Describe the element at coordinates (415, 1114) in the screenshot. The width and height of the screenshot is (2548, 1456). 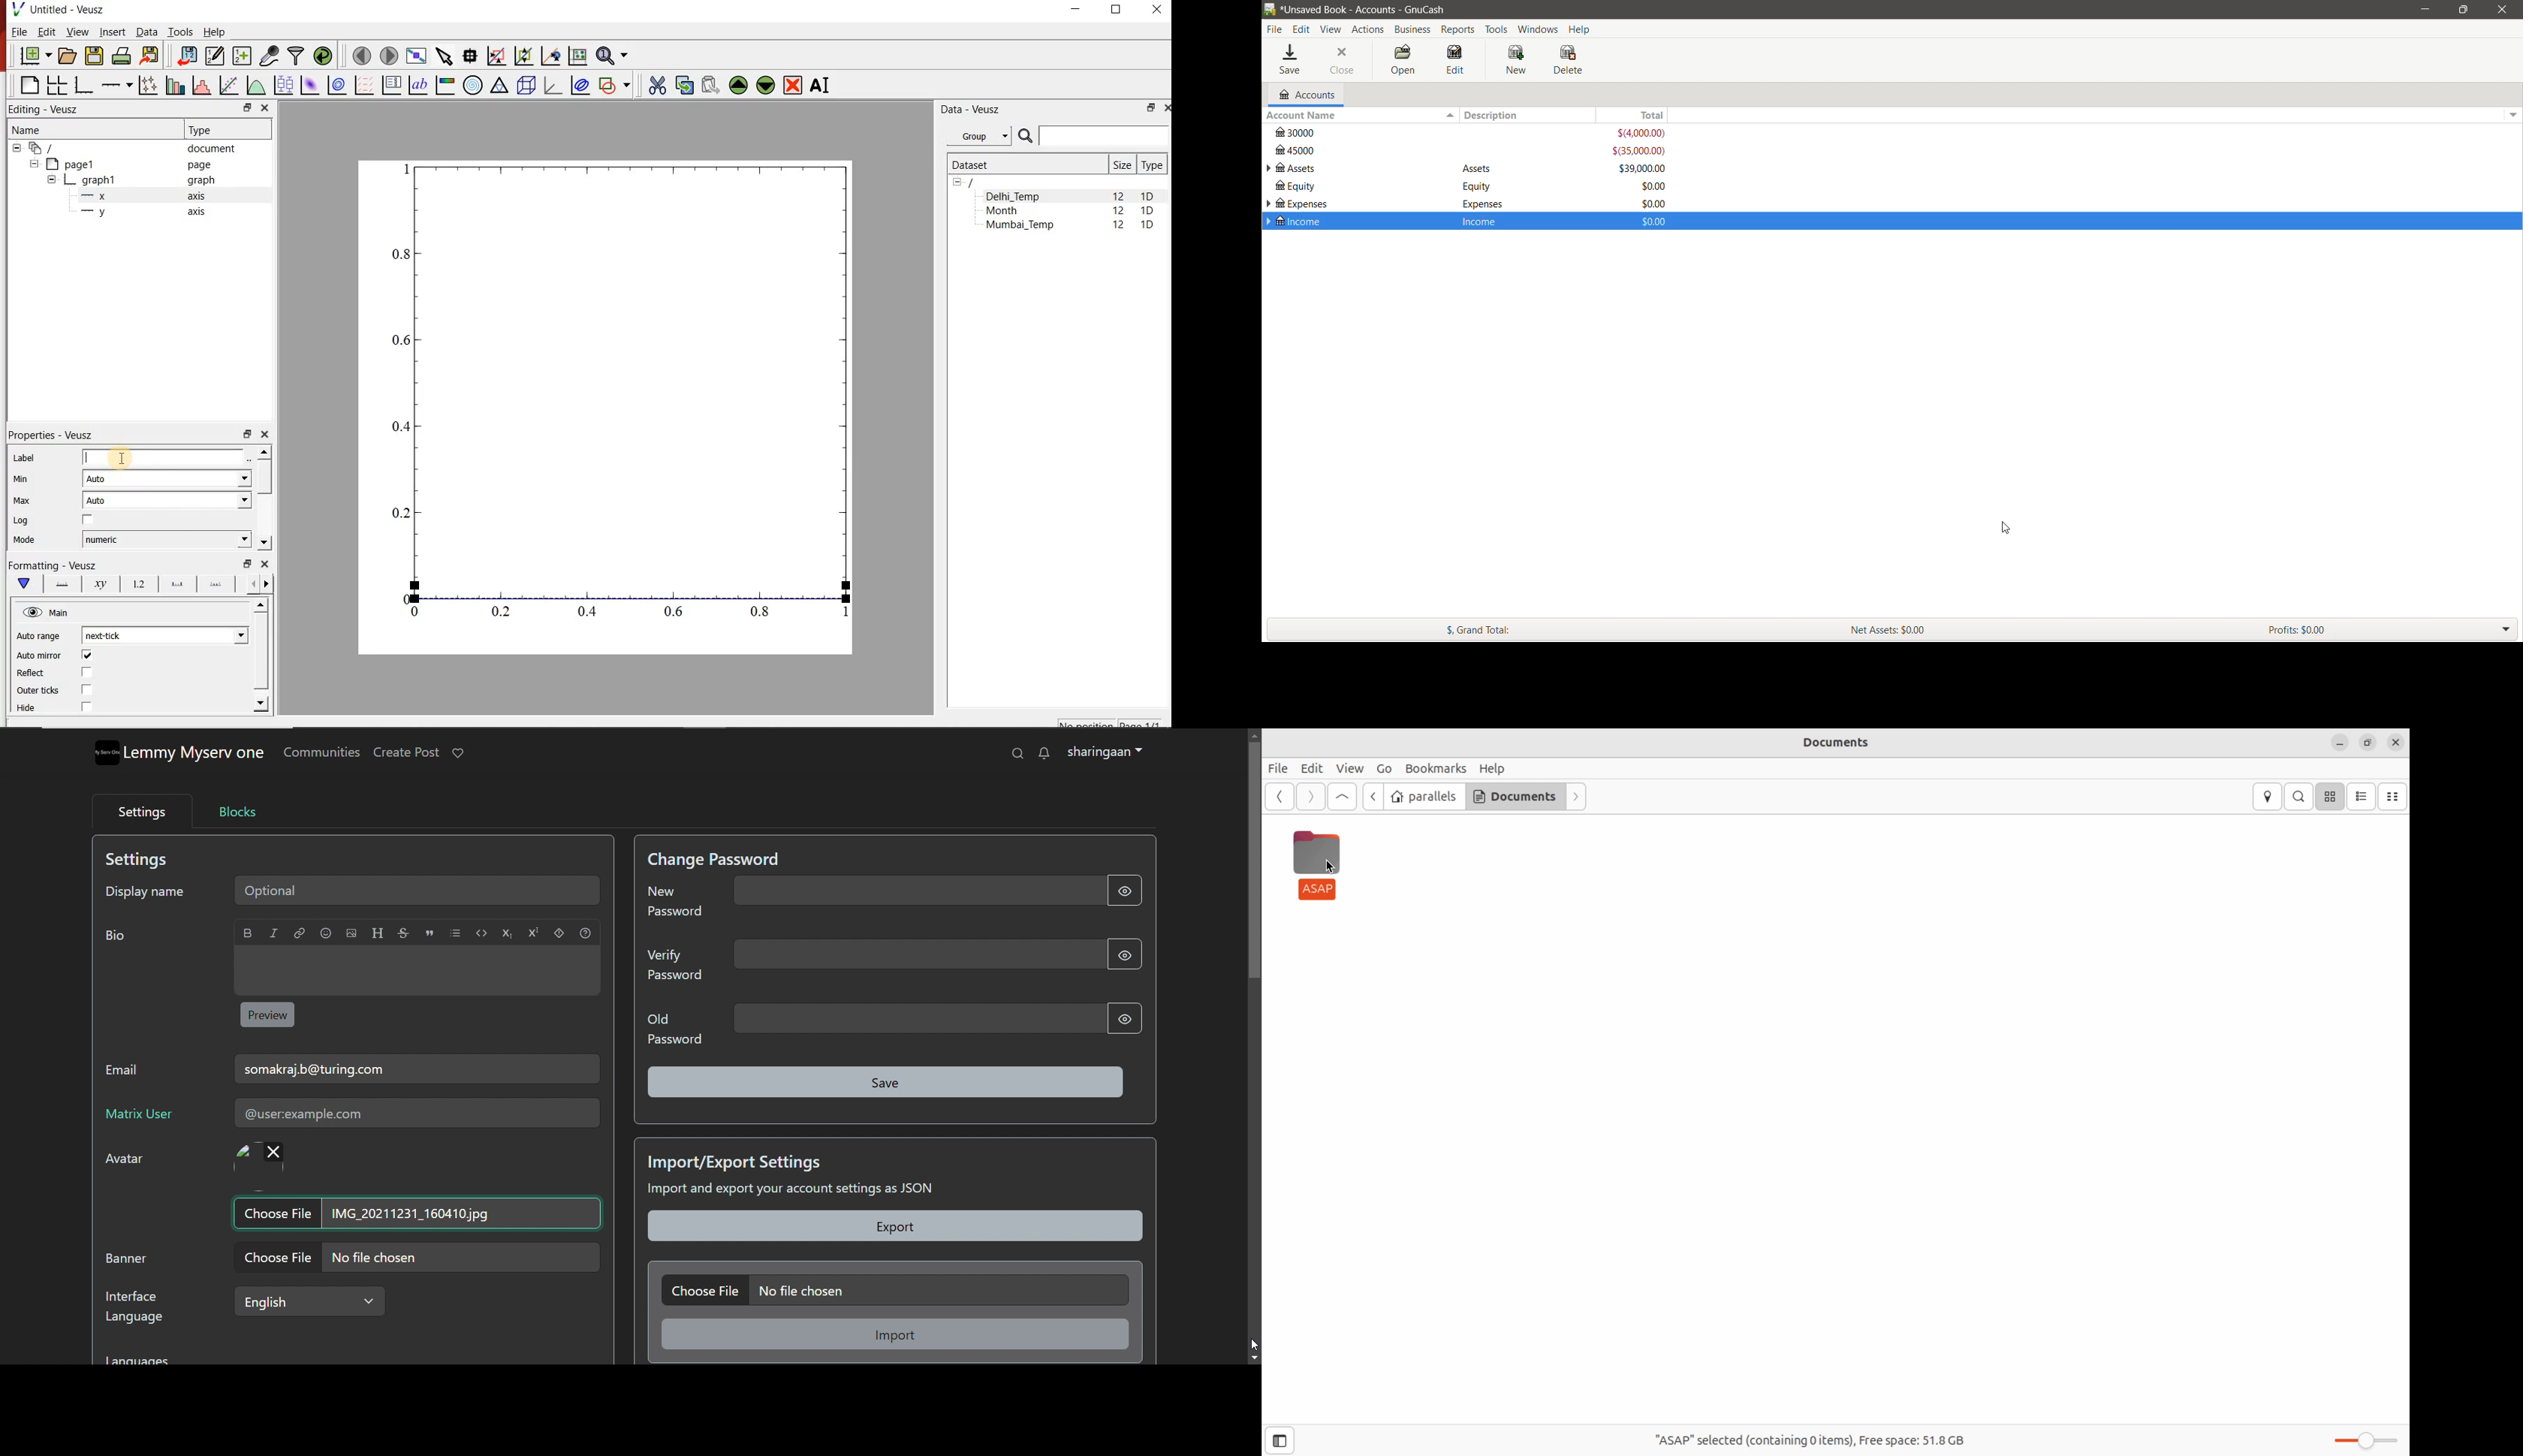
I see `matrix user` at that location.